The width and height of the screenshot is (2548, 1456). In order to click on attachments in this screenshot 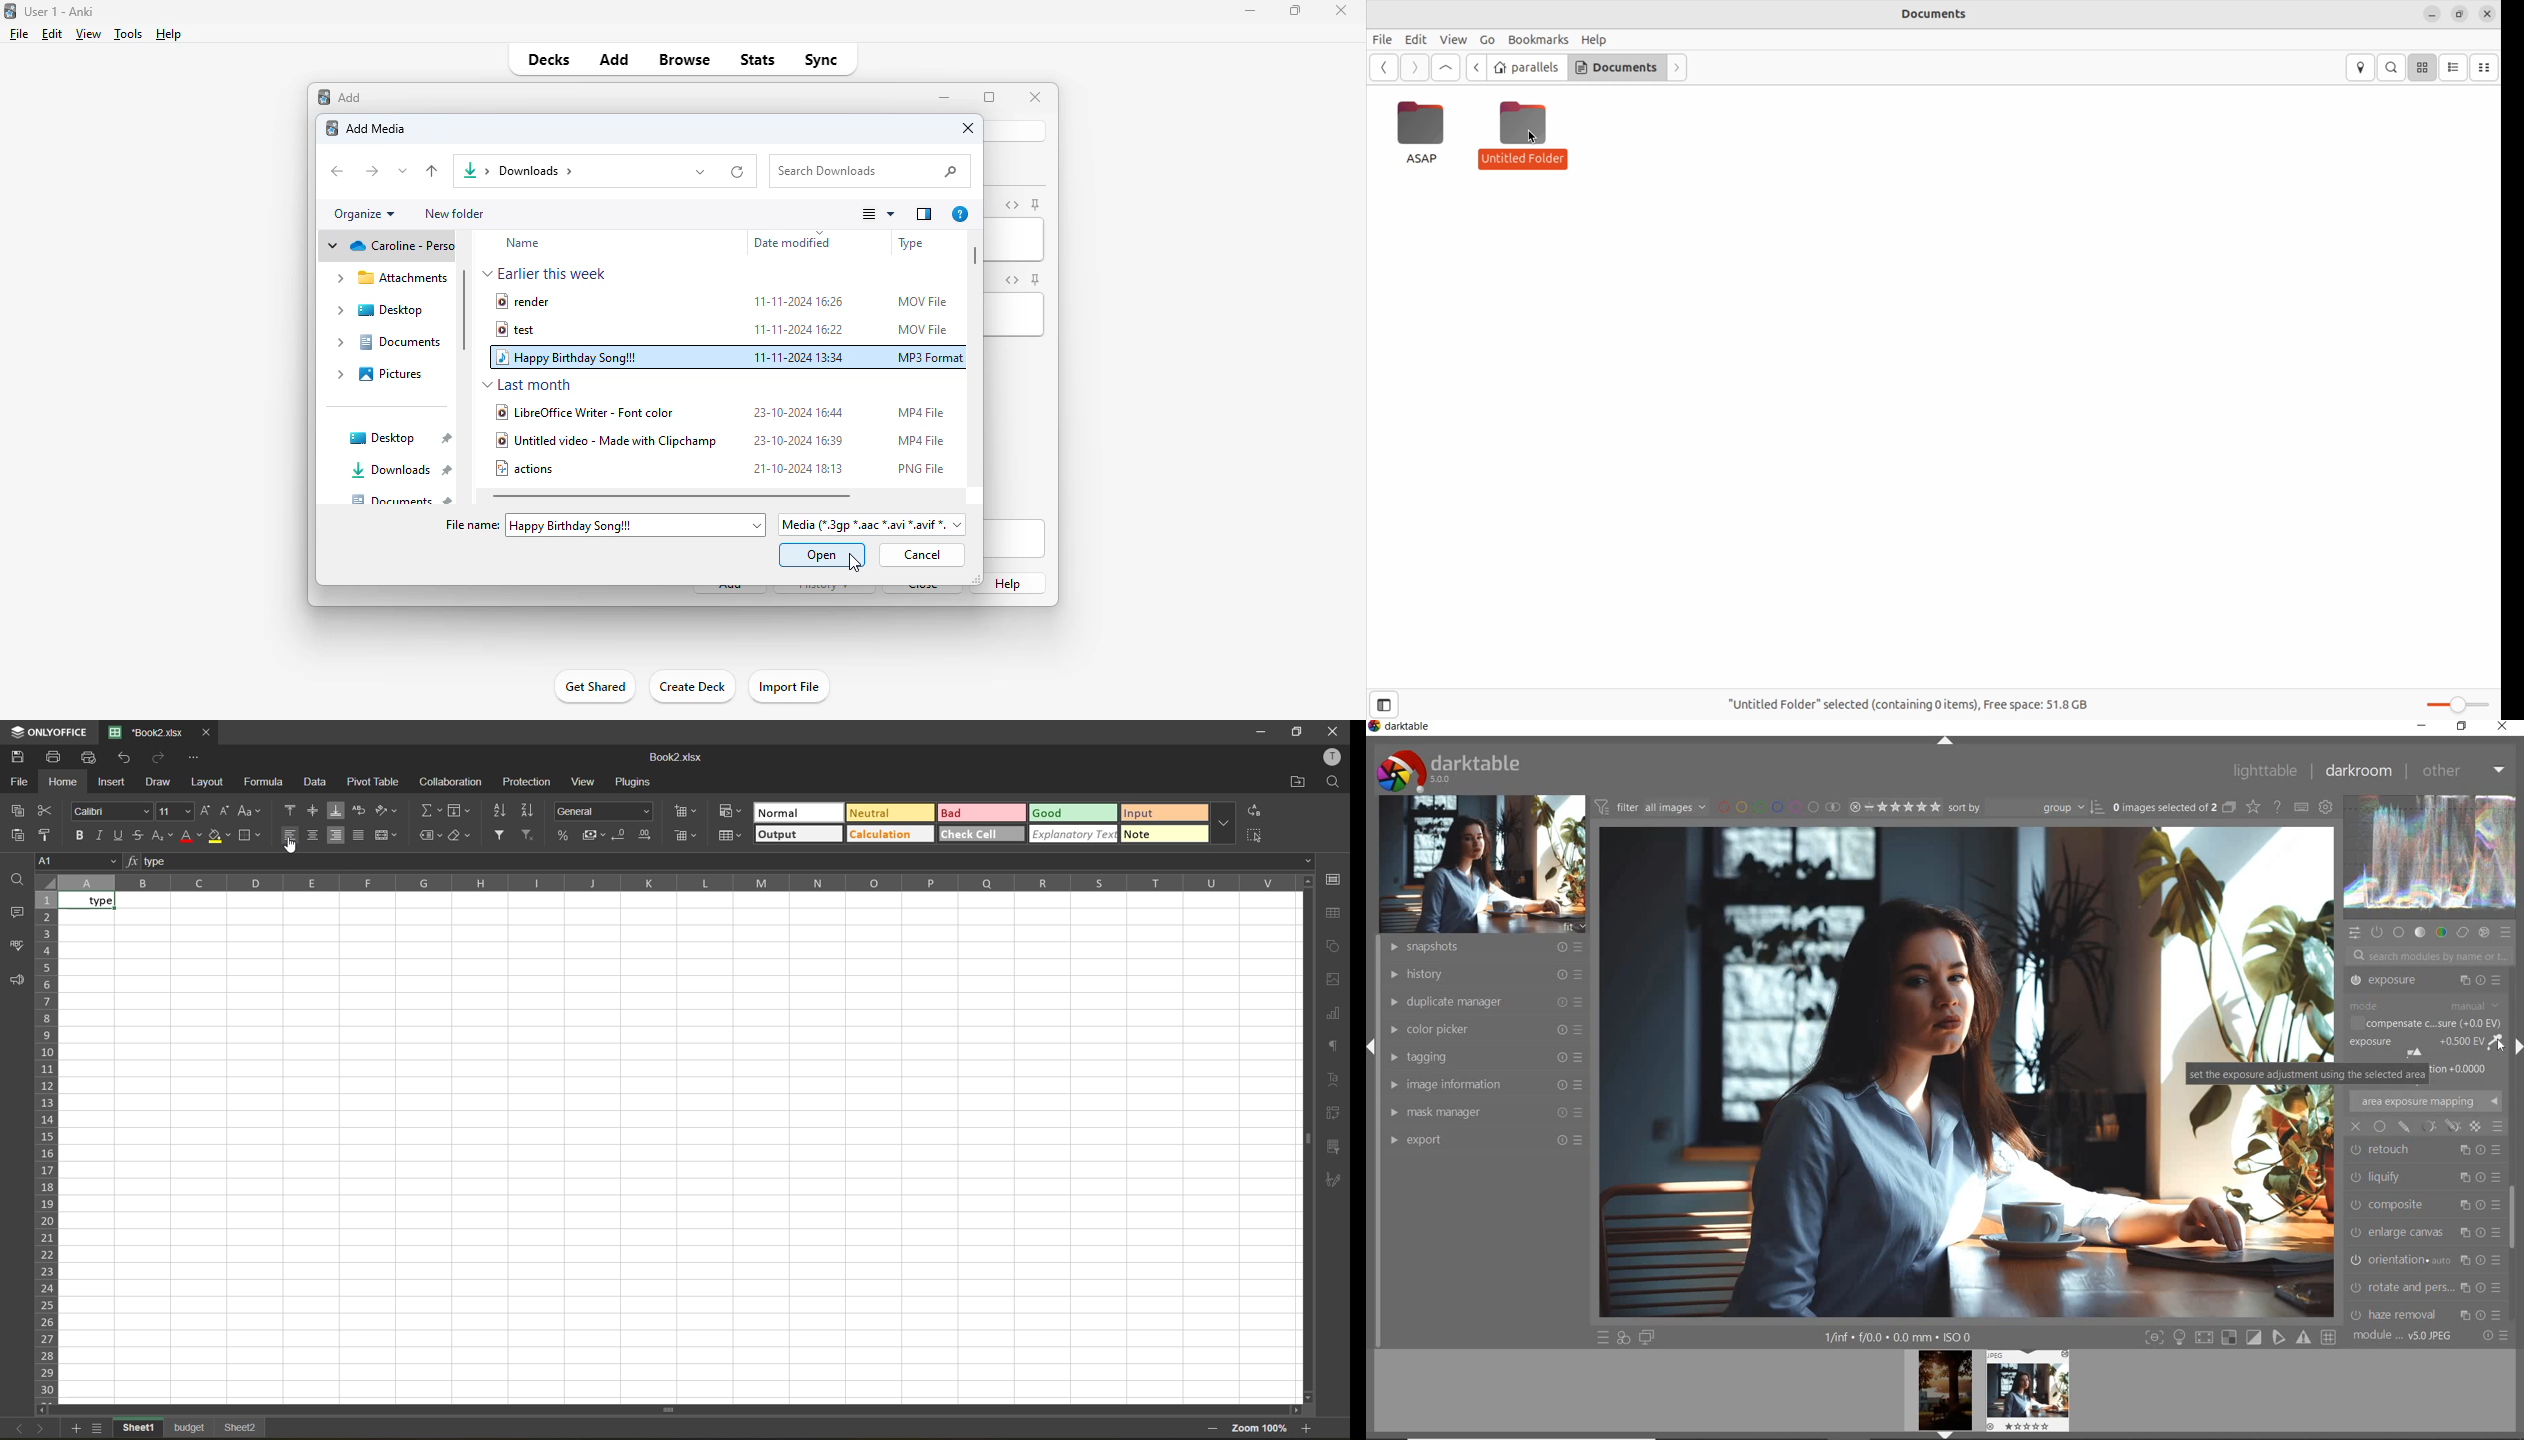, I will do `click(389, 277)`.